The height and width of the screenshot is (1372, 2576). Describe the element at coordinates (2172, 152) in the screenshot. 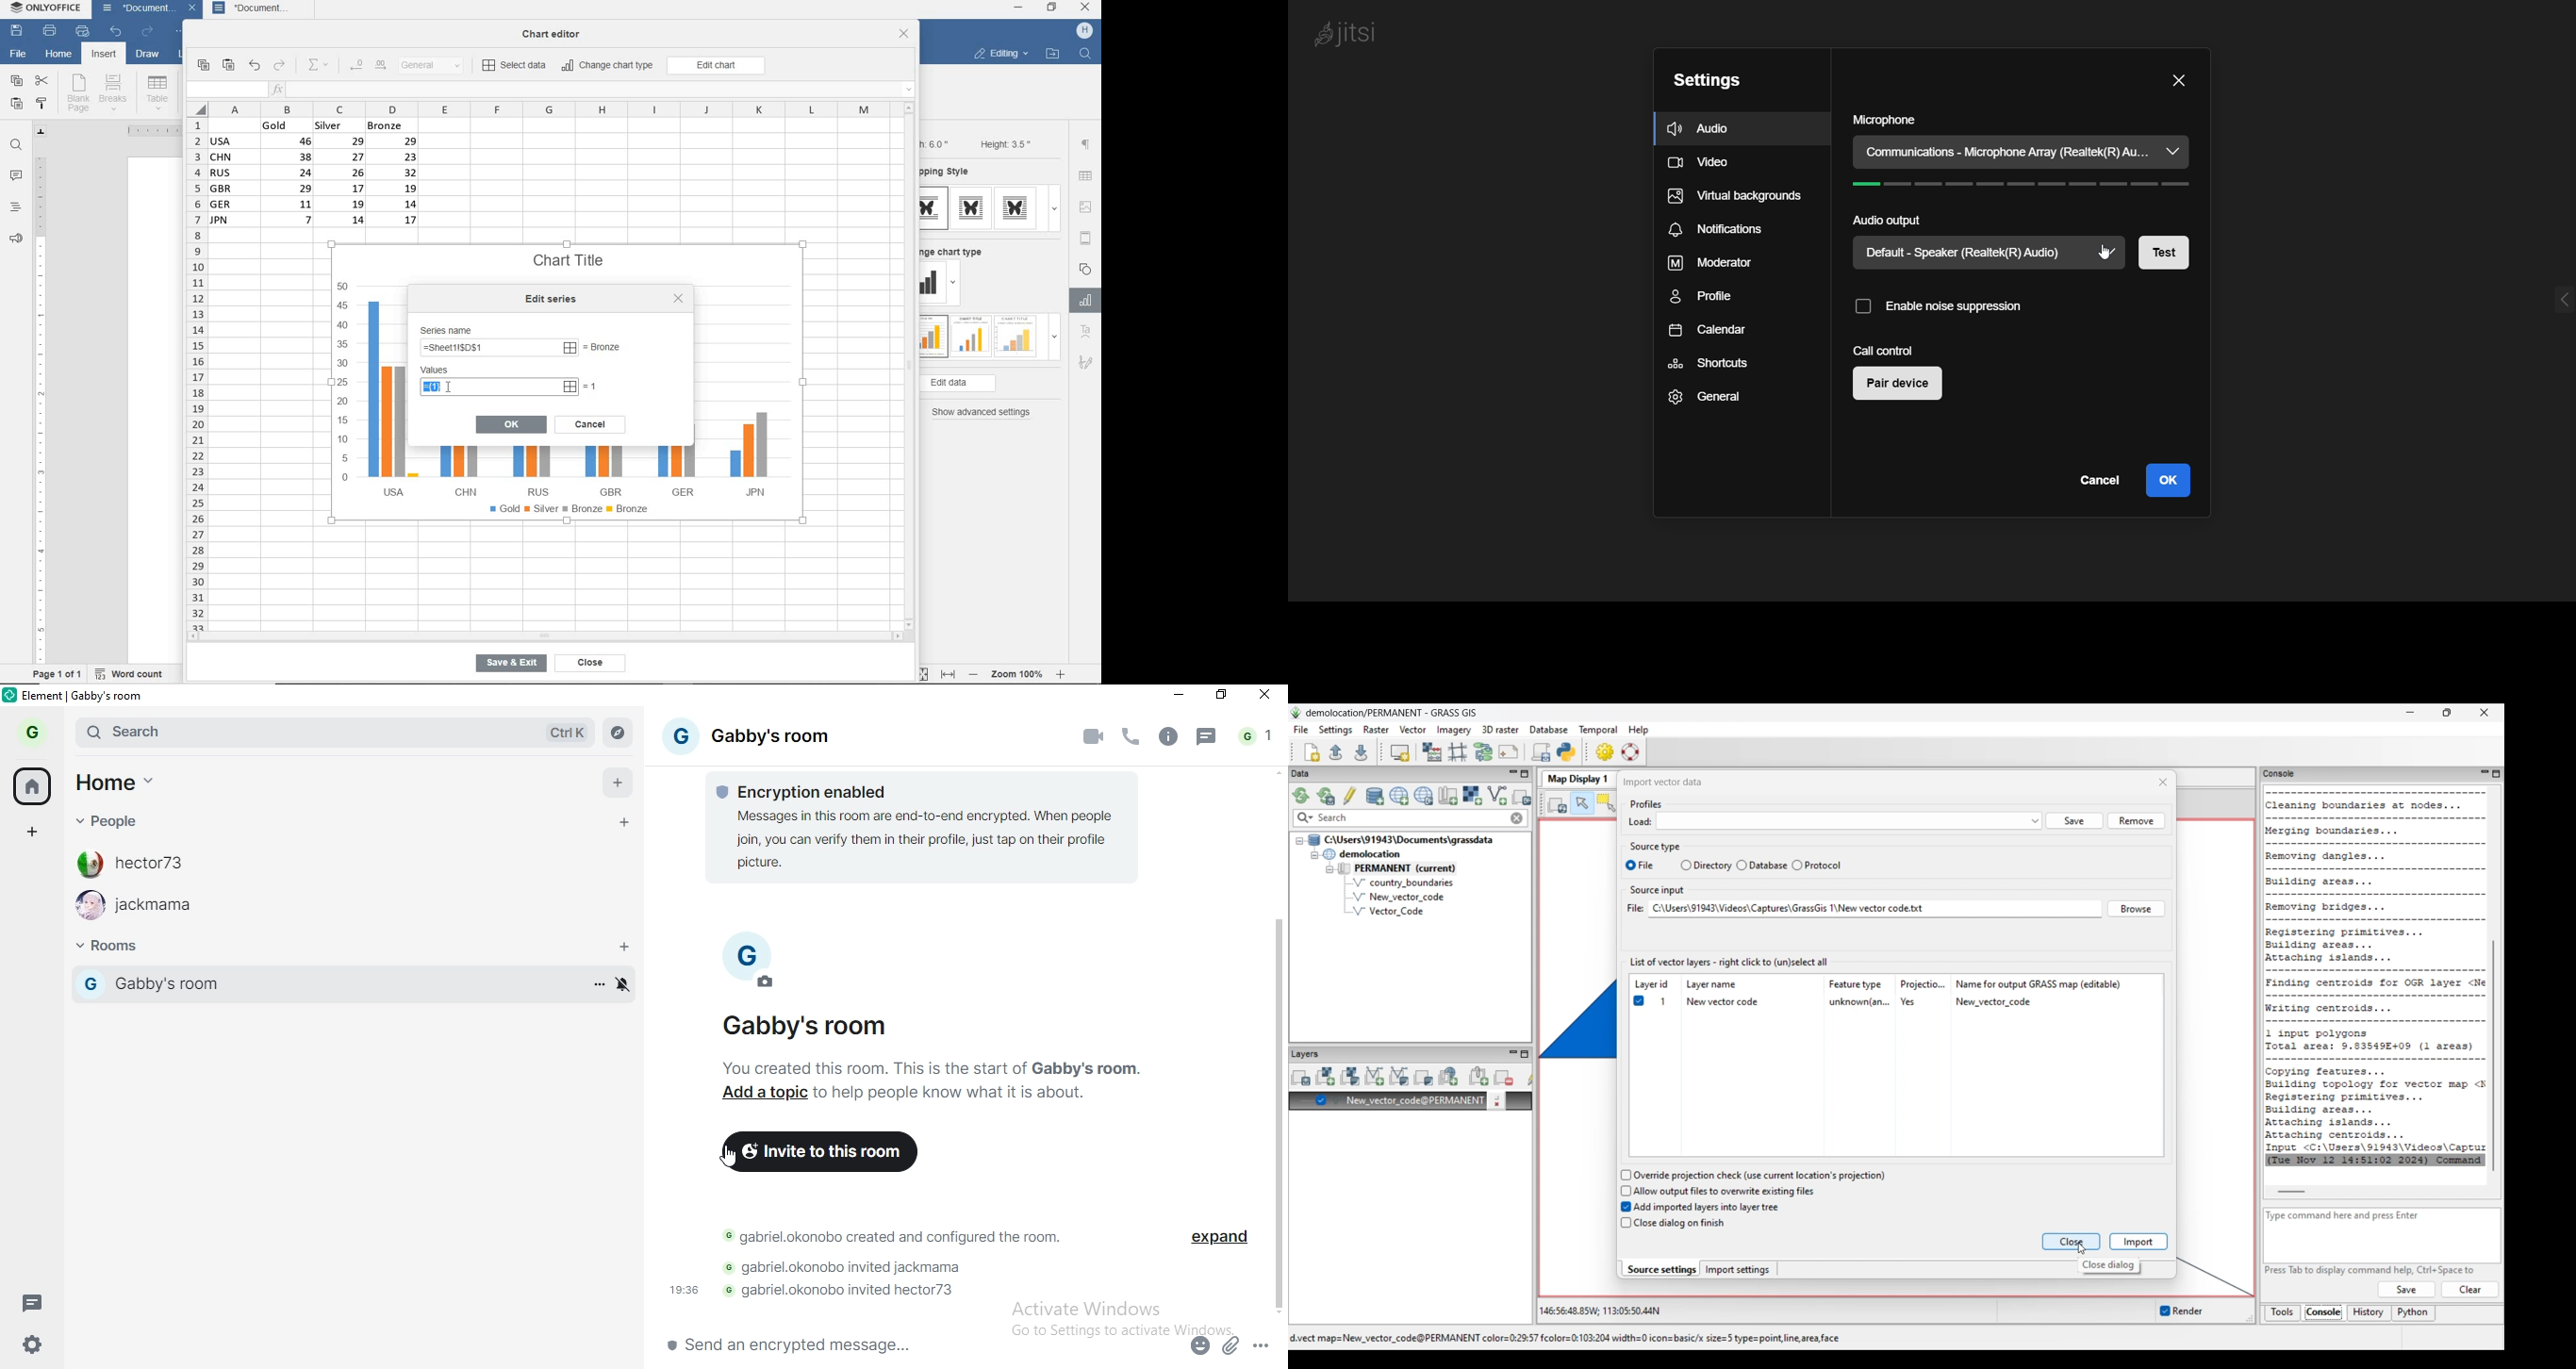

I see `microphone dropdown` at that location.